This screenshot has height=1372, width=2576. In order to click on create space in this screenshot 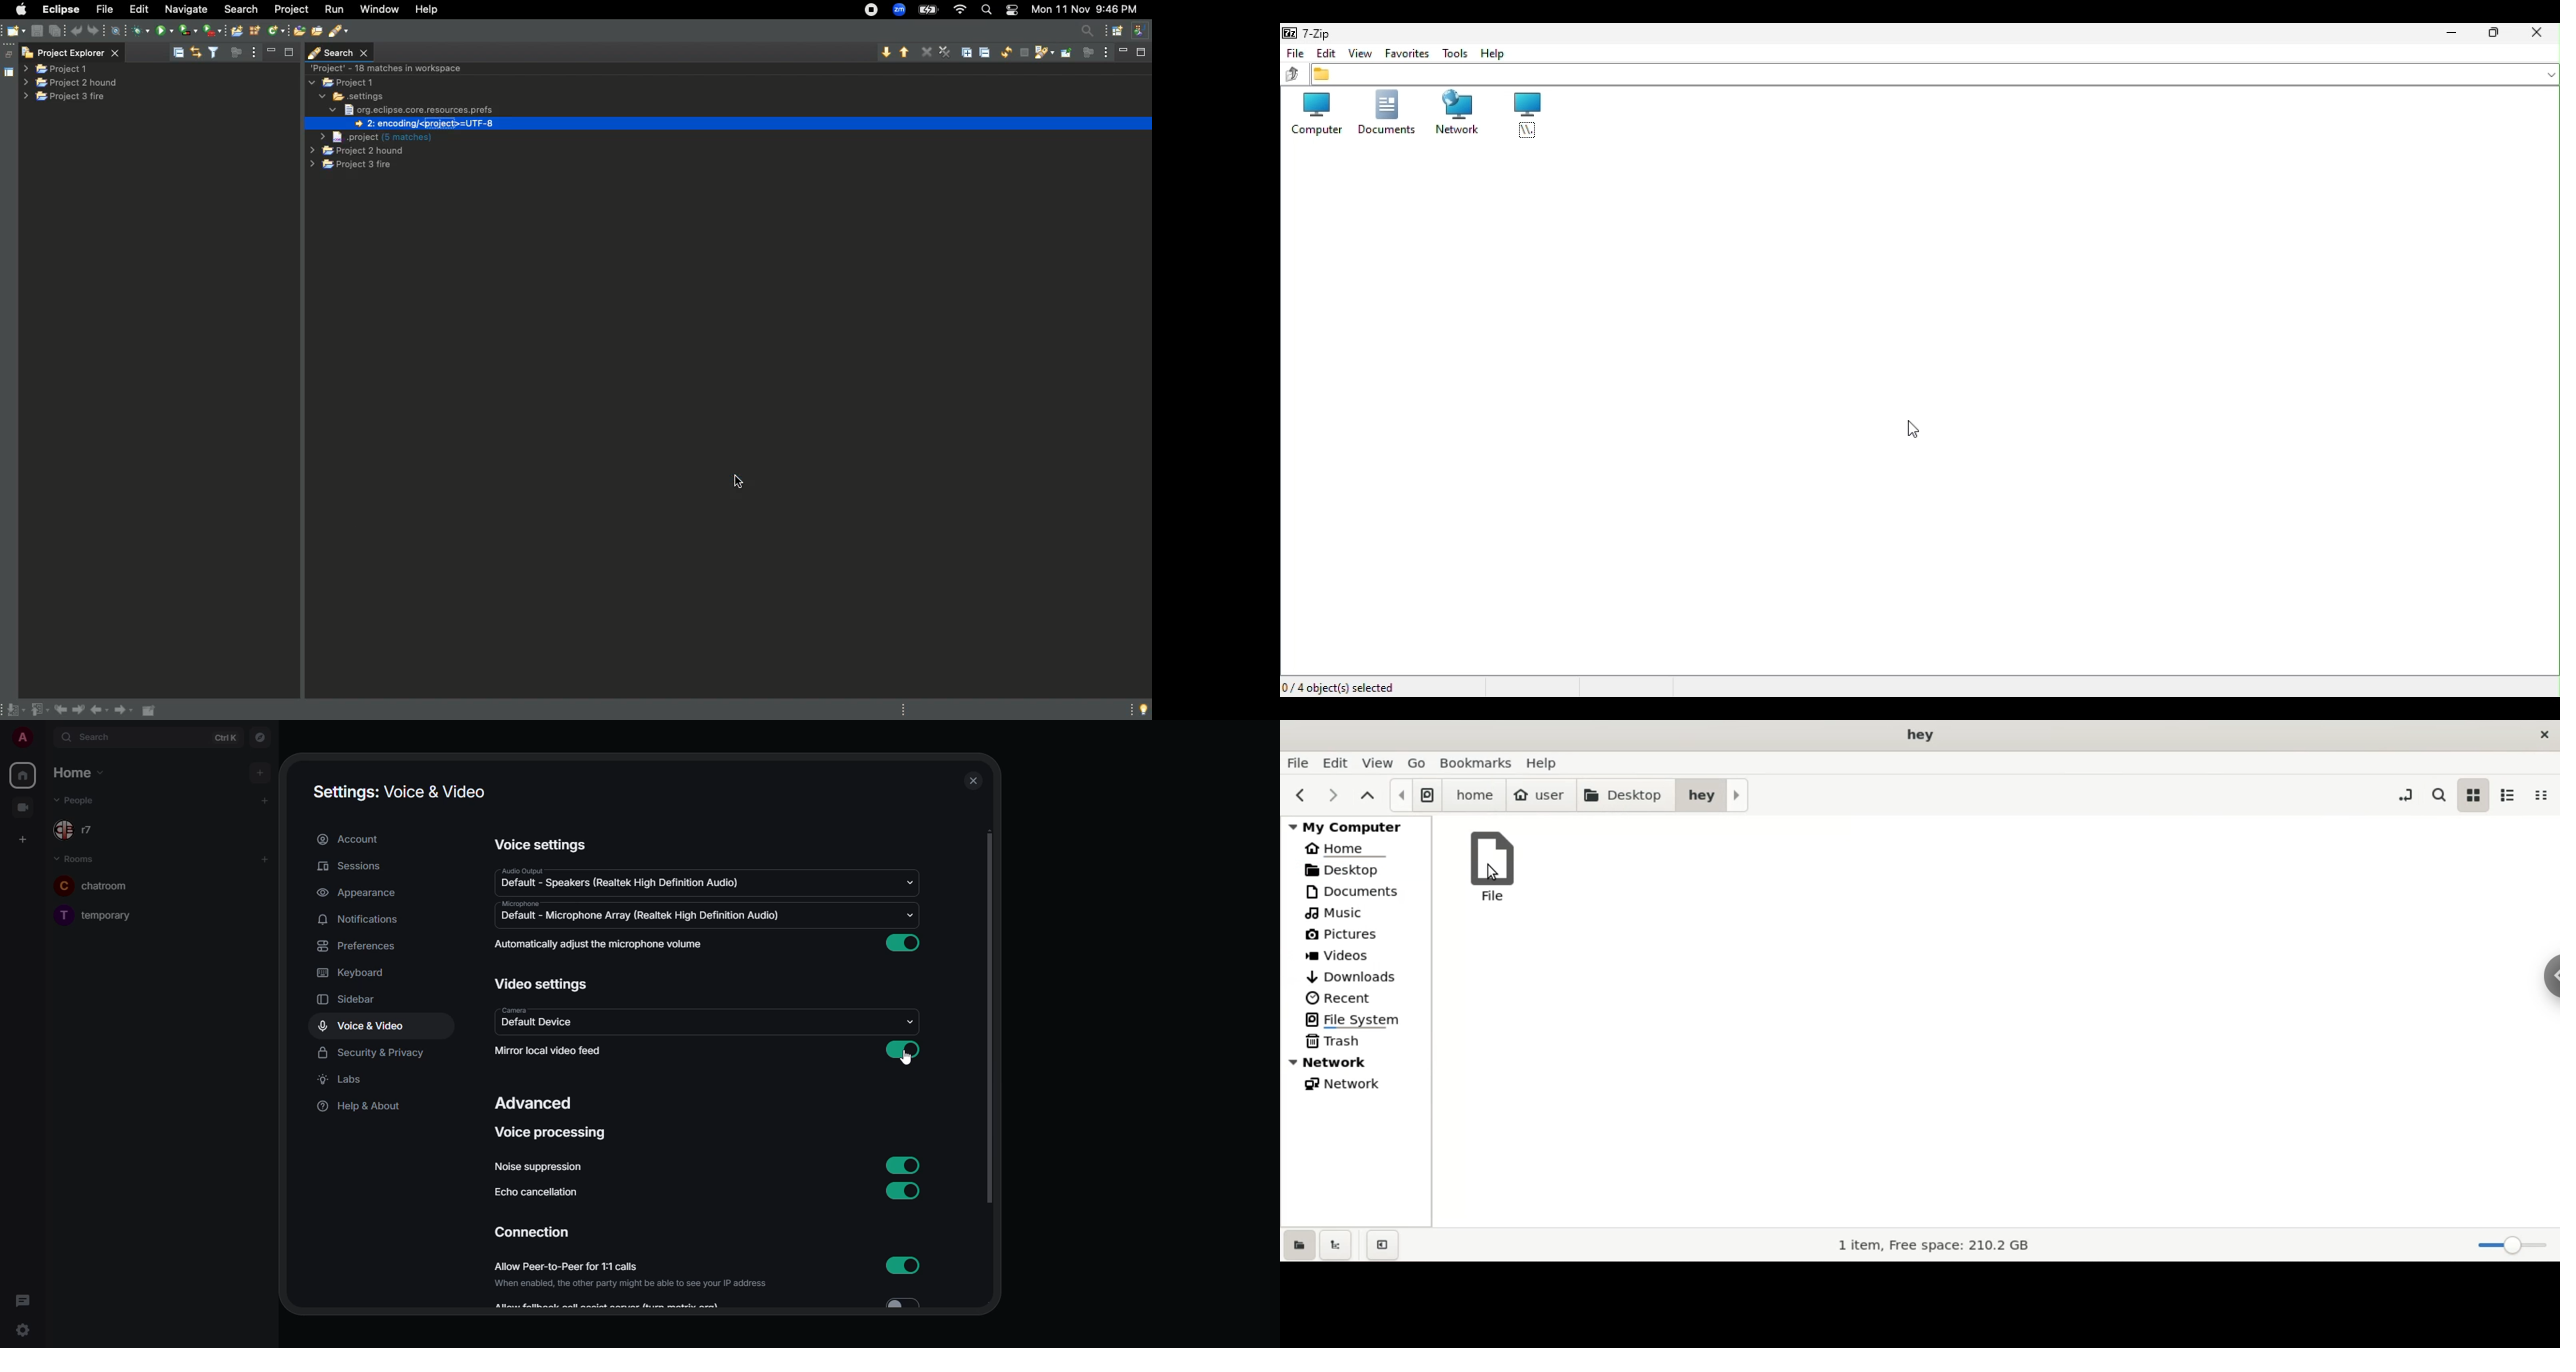, I will do `click(21, 840)`.